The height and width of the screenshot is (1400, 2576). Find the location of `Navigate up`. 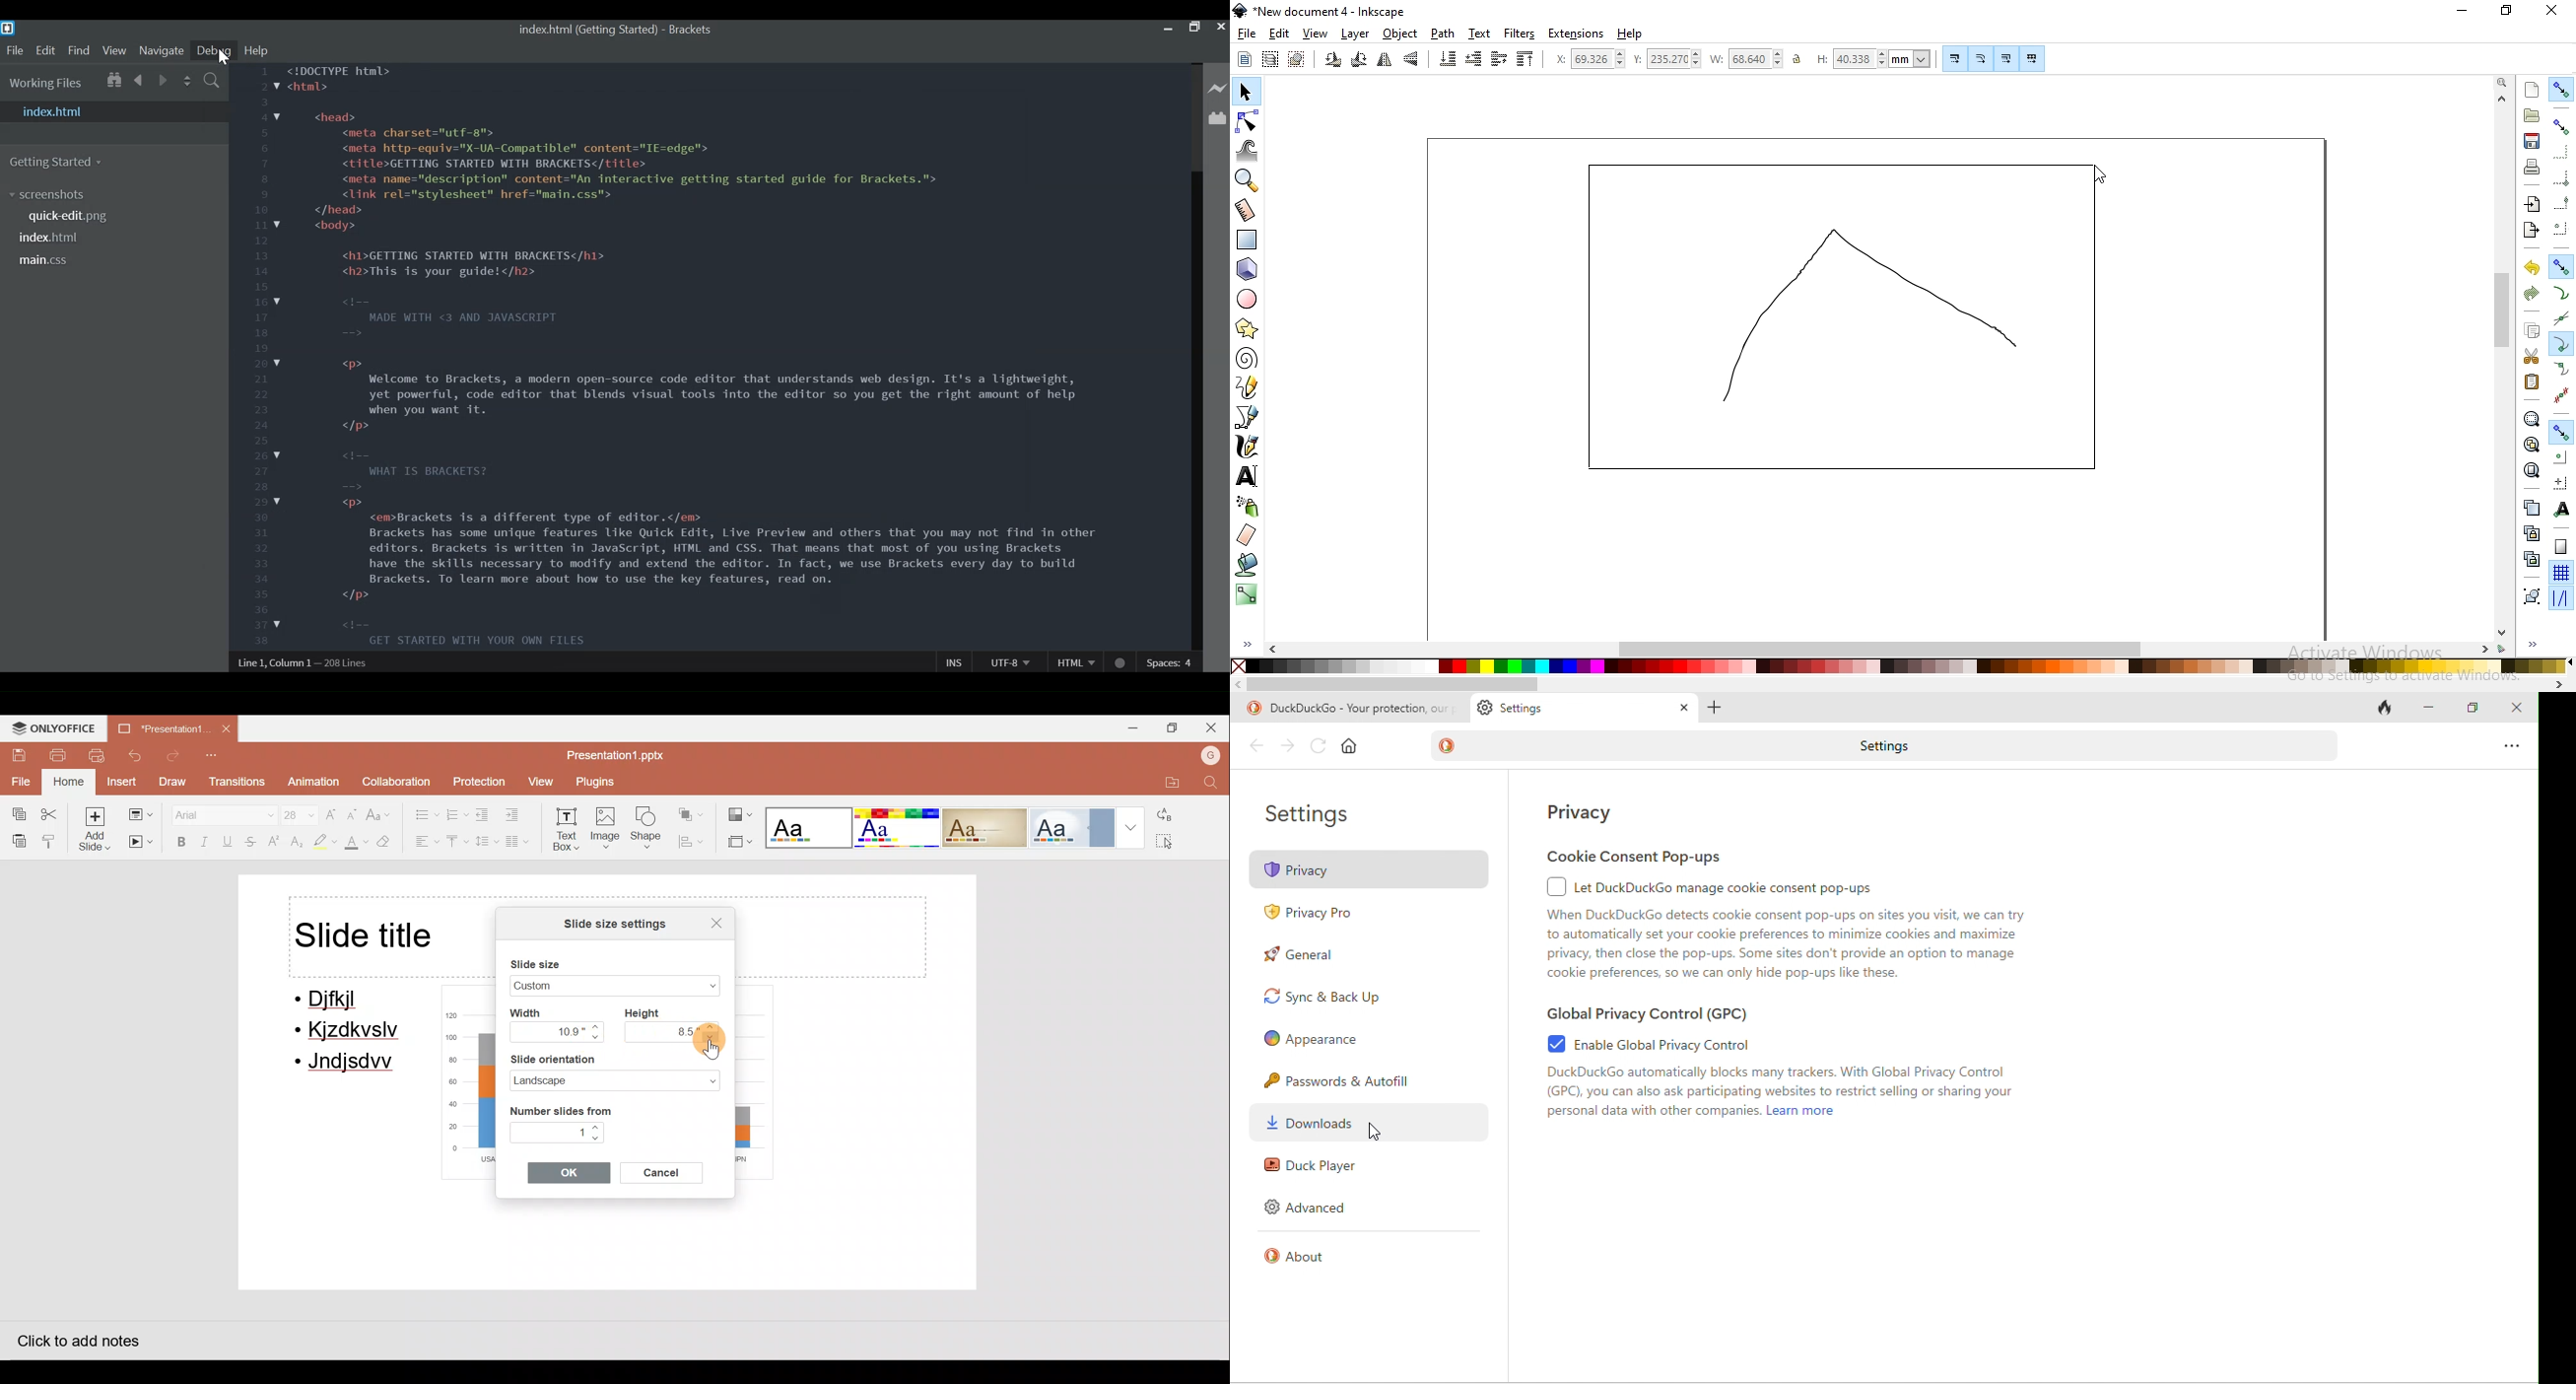

Navigate up is located at coordinates (597, 1128).